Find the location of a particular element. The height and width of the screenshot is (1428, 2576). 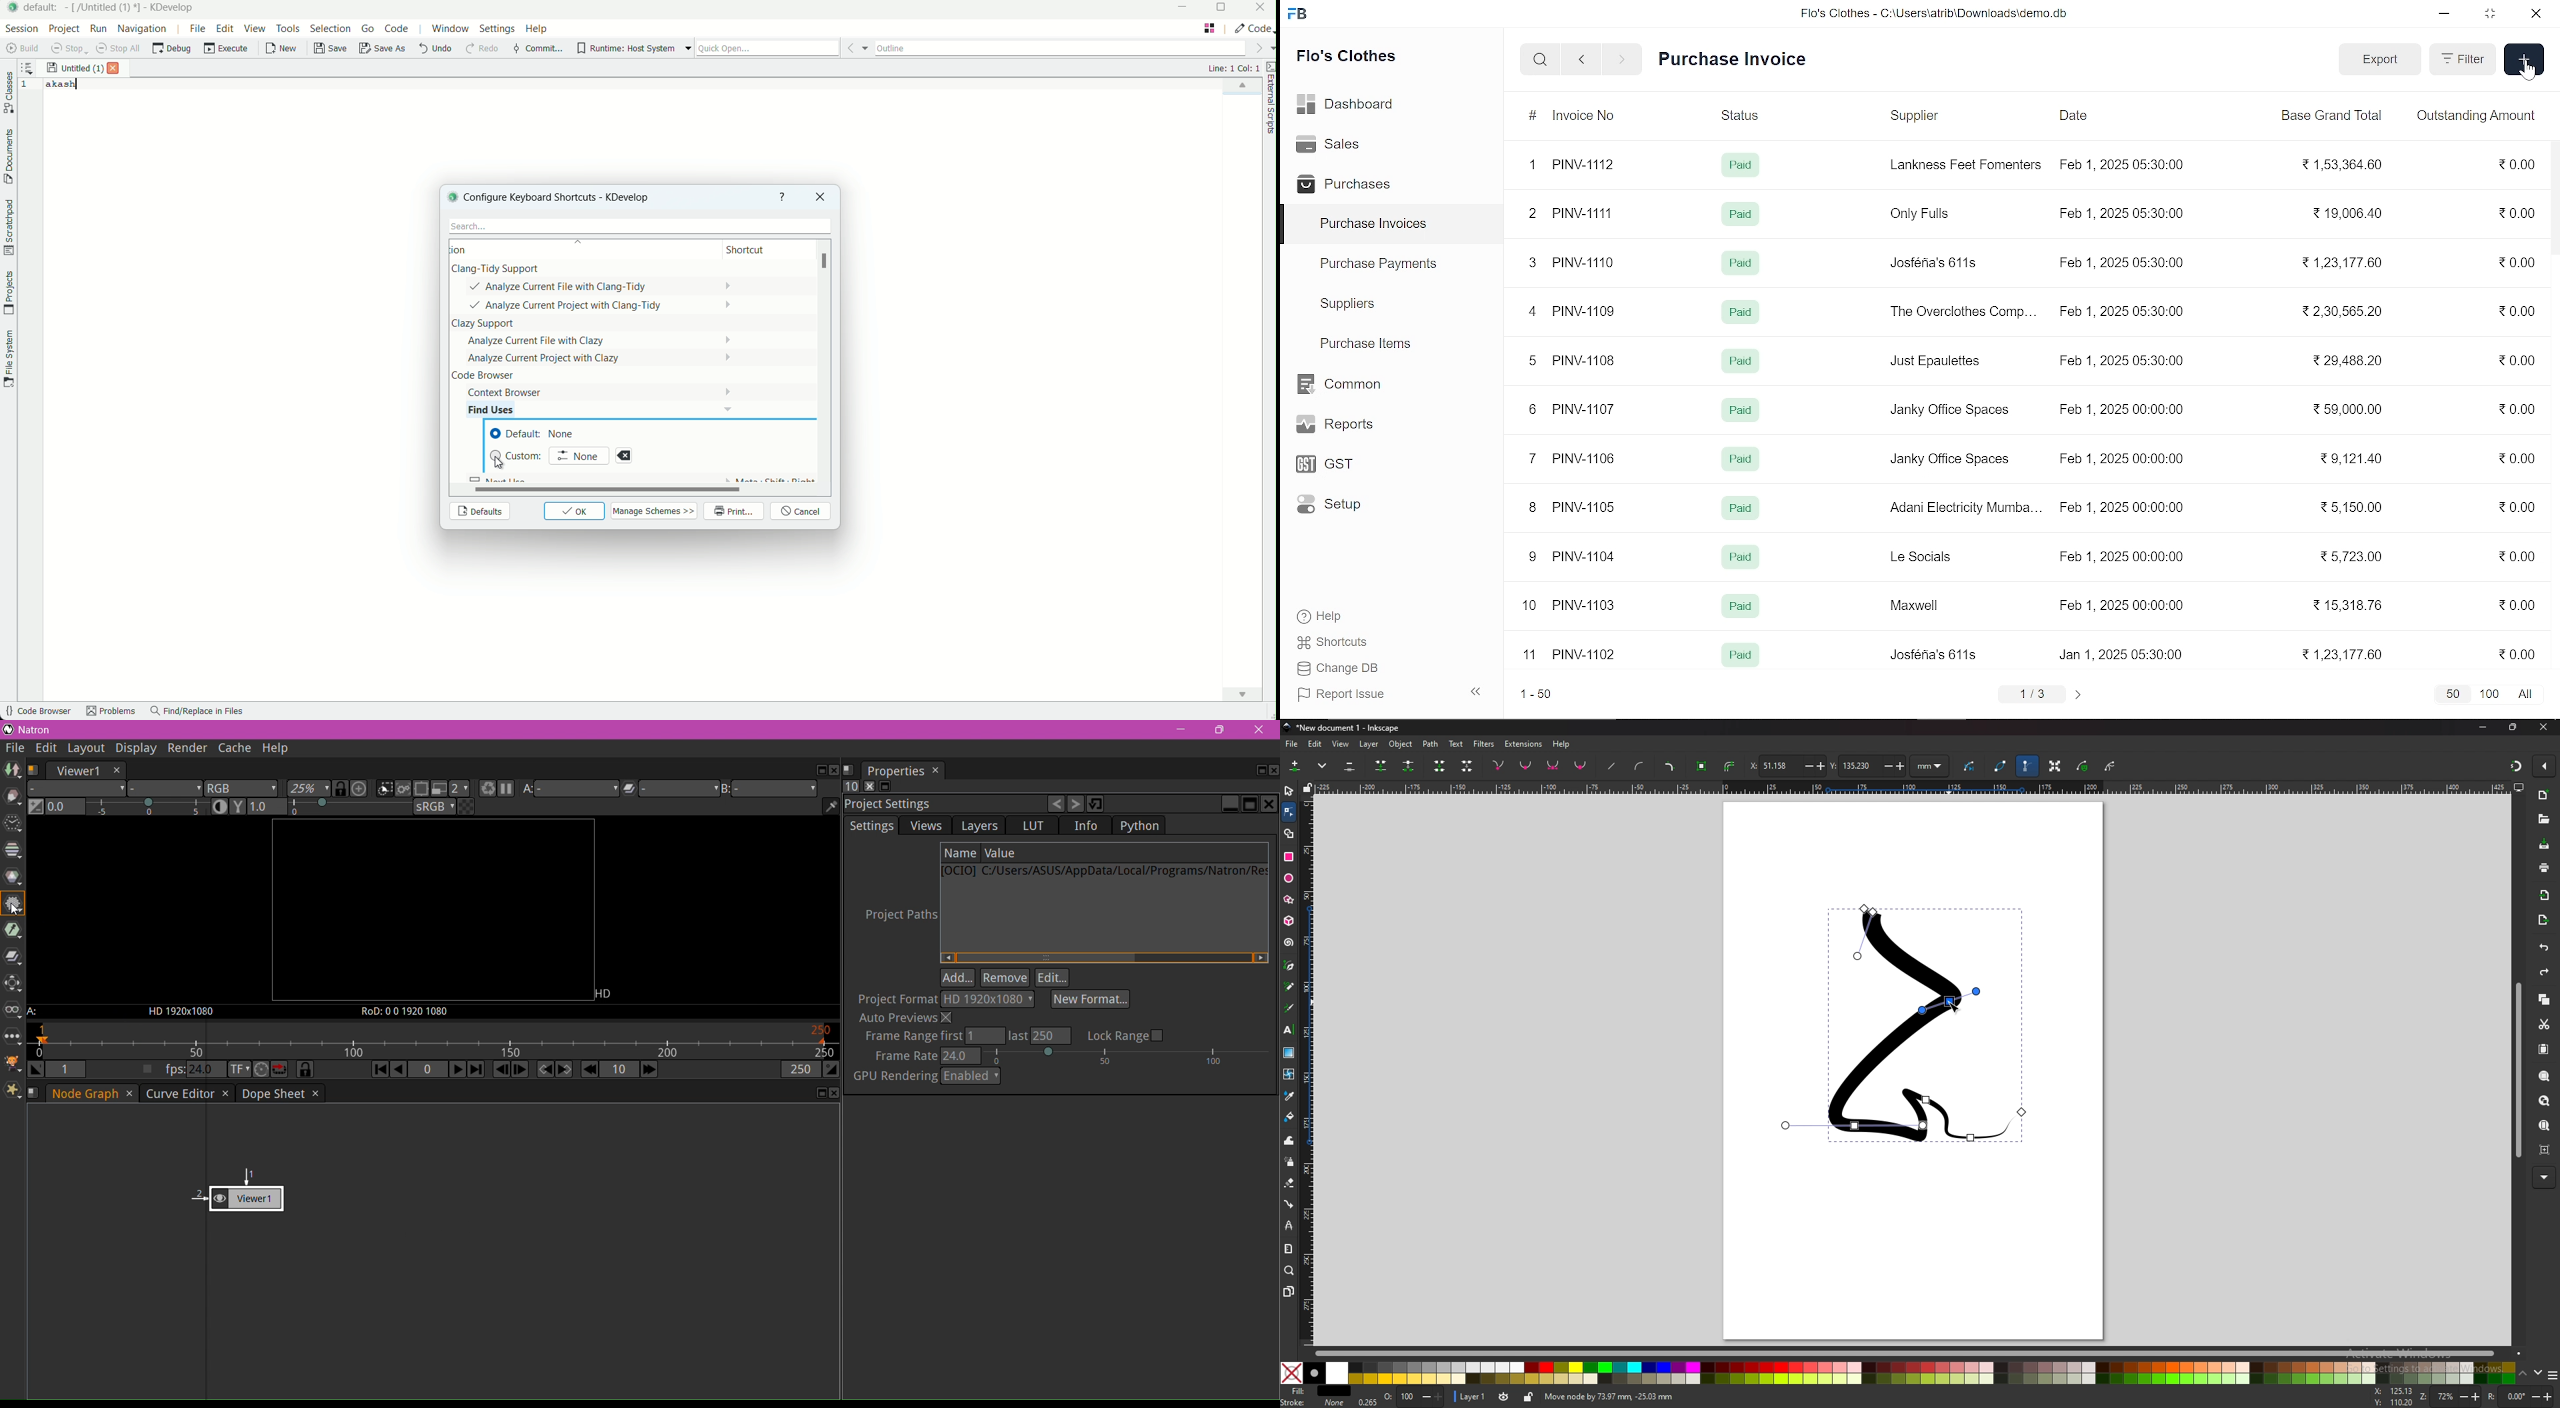

restore down is located at coordinates (2494, 15).